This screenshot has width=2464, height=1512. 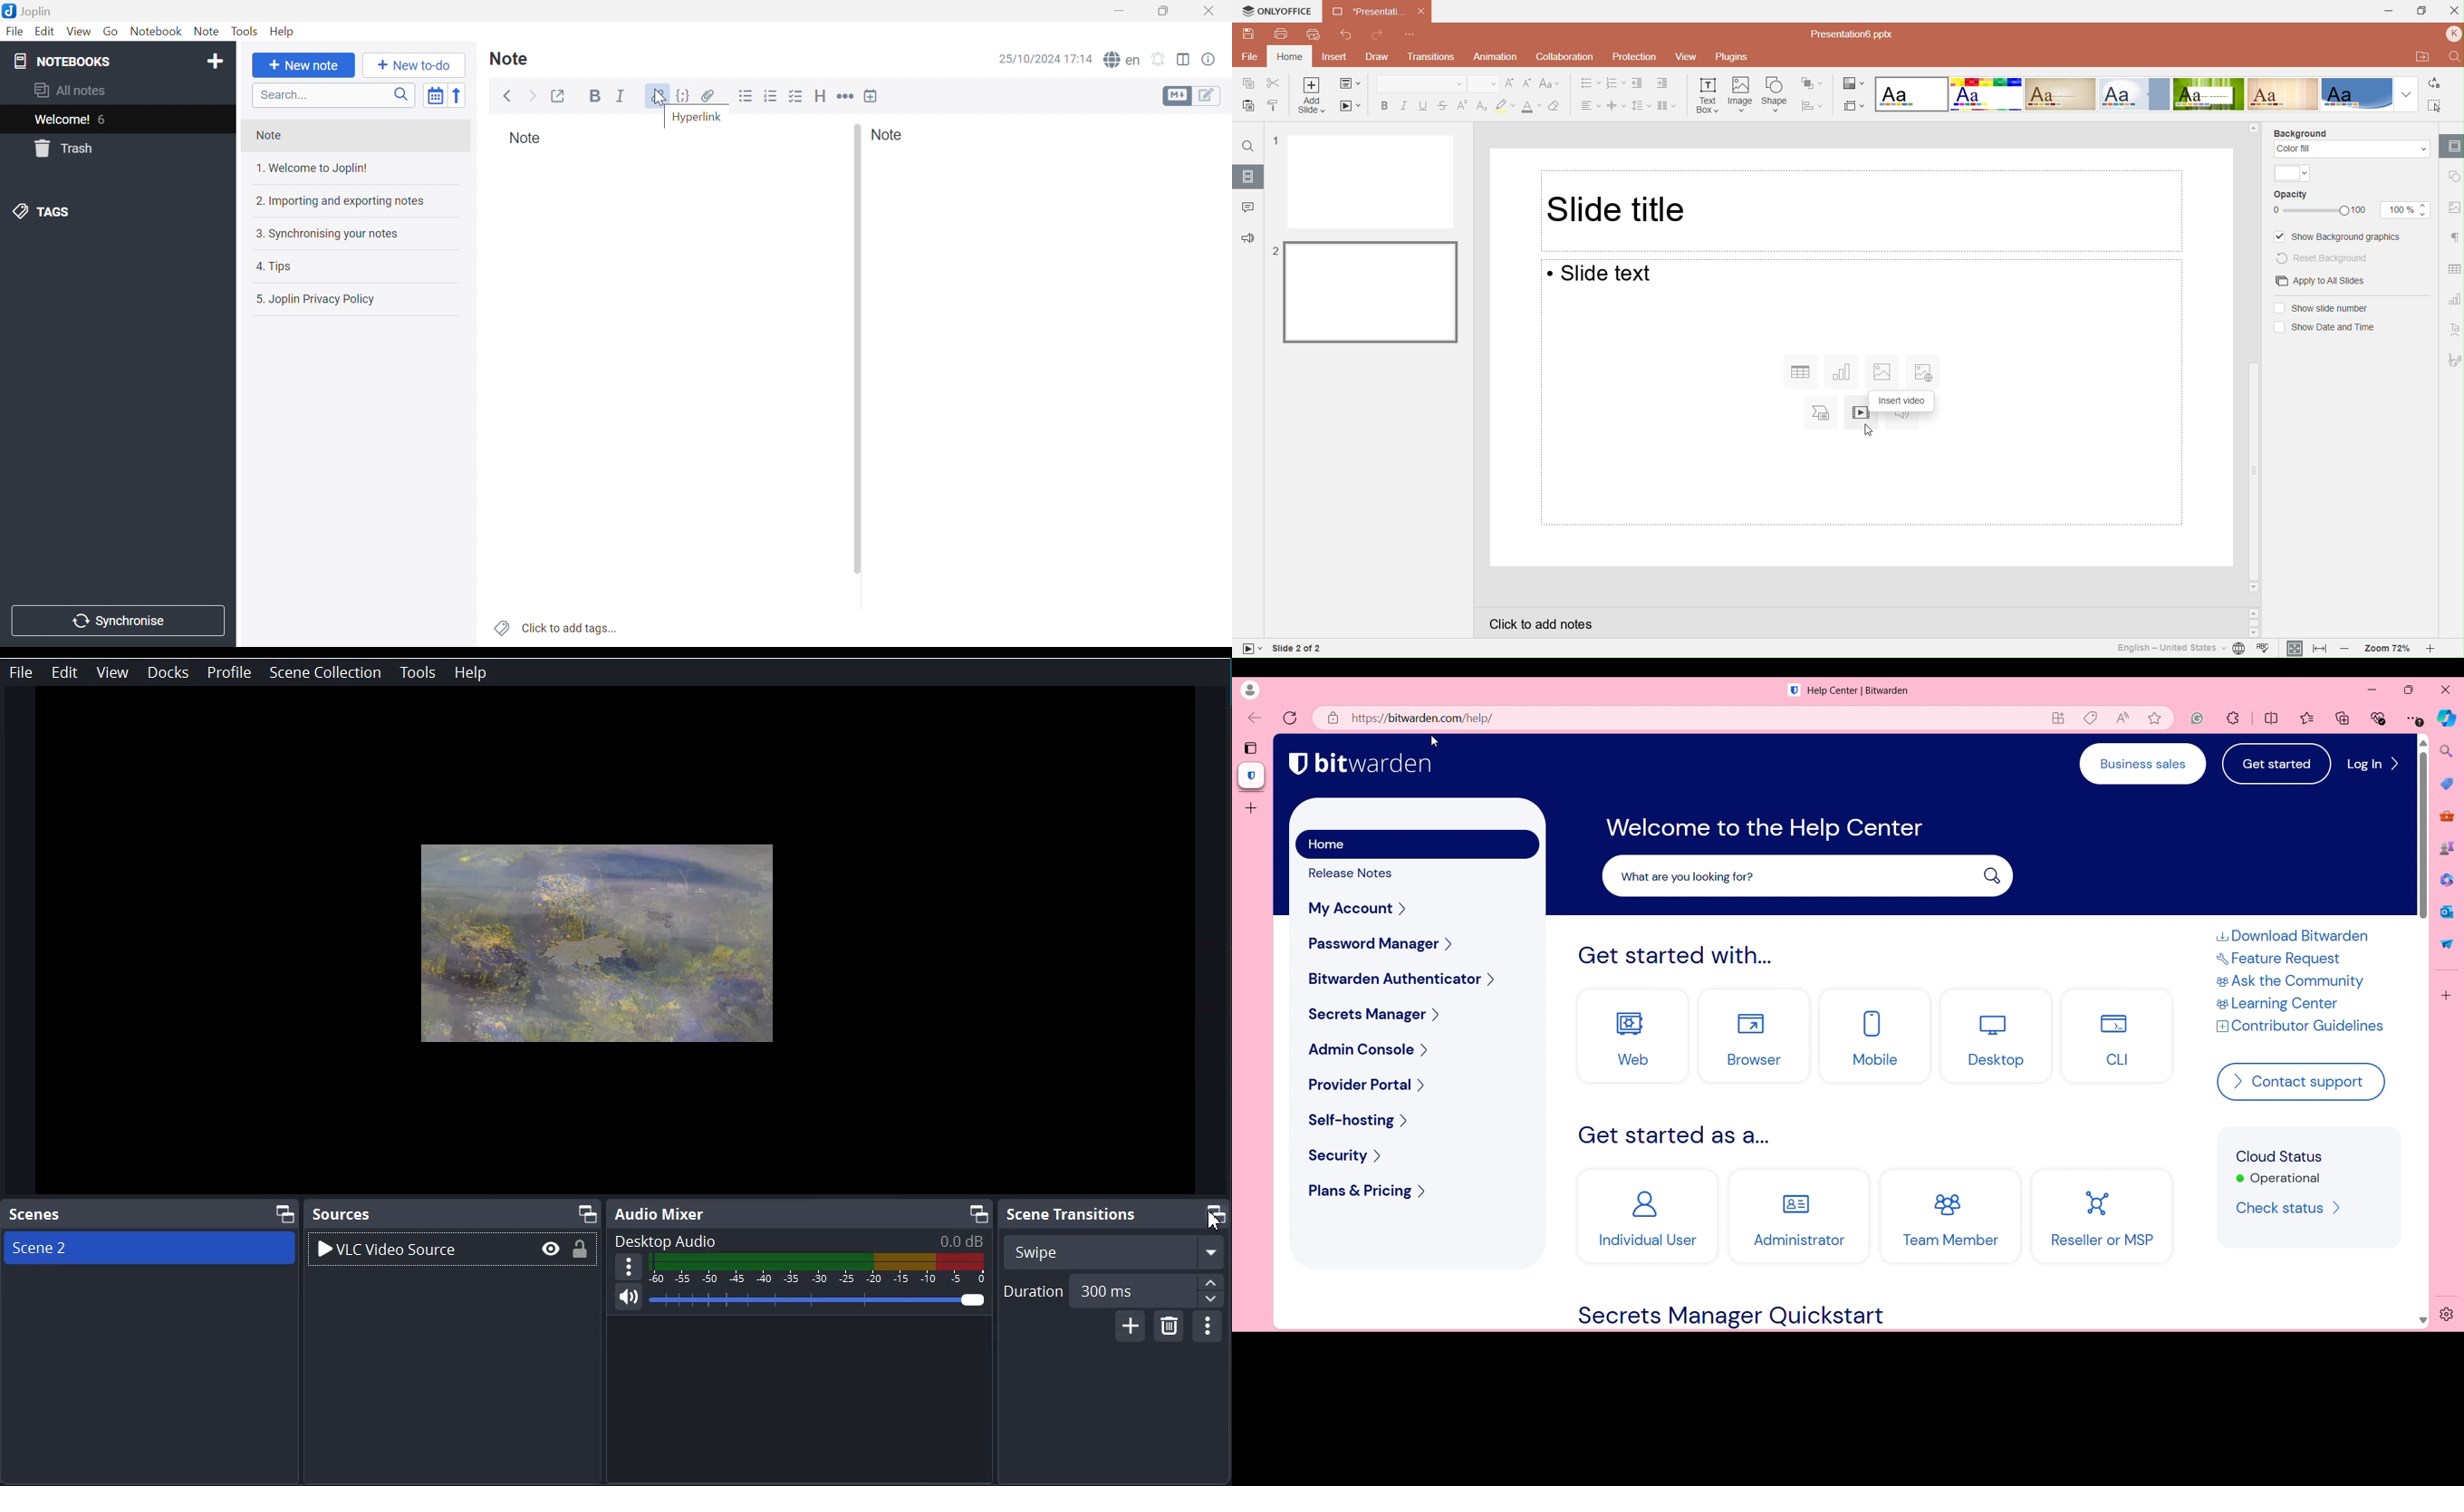 What do you see at coordinates (2322, 211) in the screenshot?
I see `Opacity Slider` at bounding box center [2322, 211].